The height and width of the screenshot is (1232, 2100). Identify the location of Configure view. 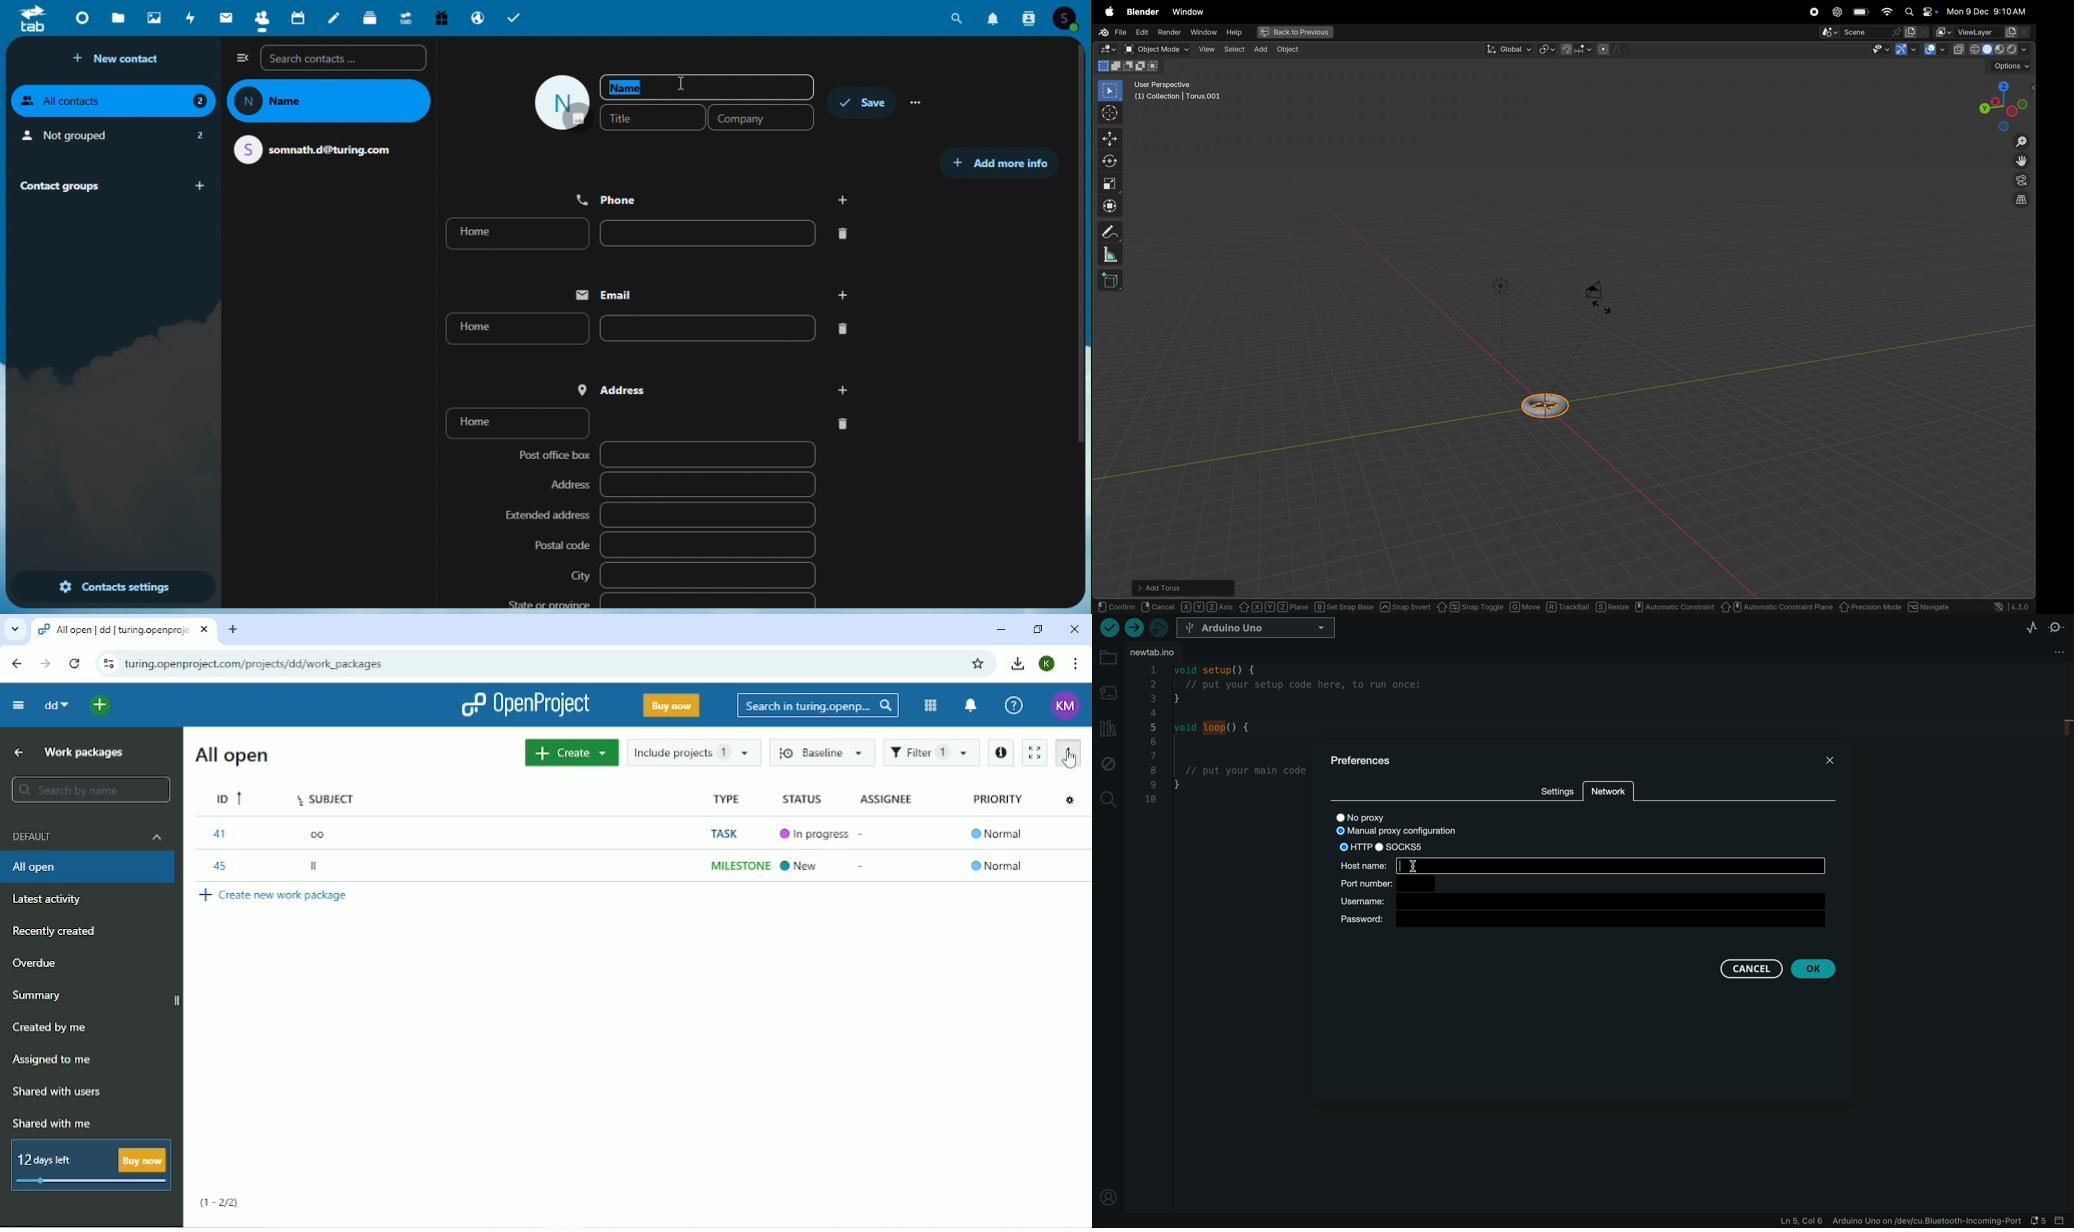
(1072, 800).